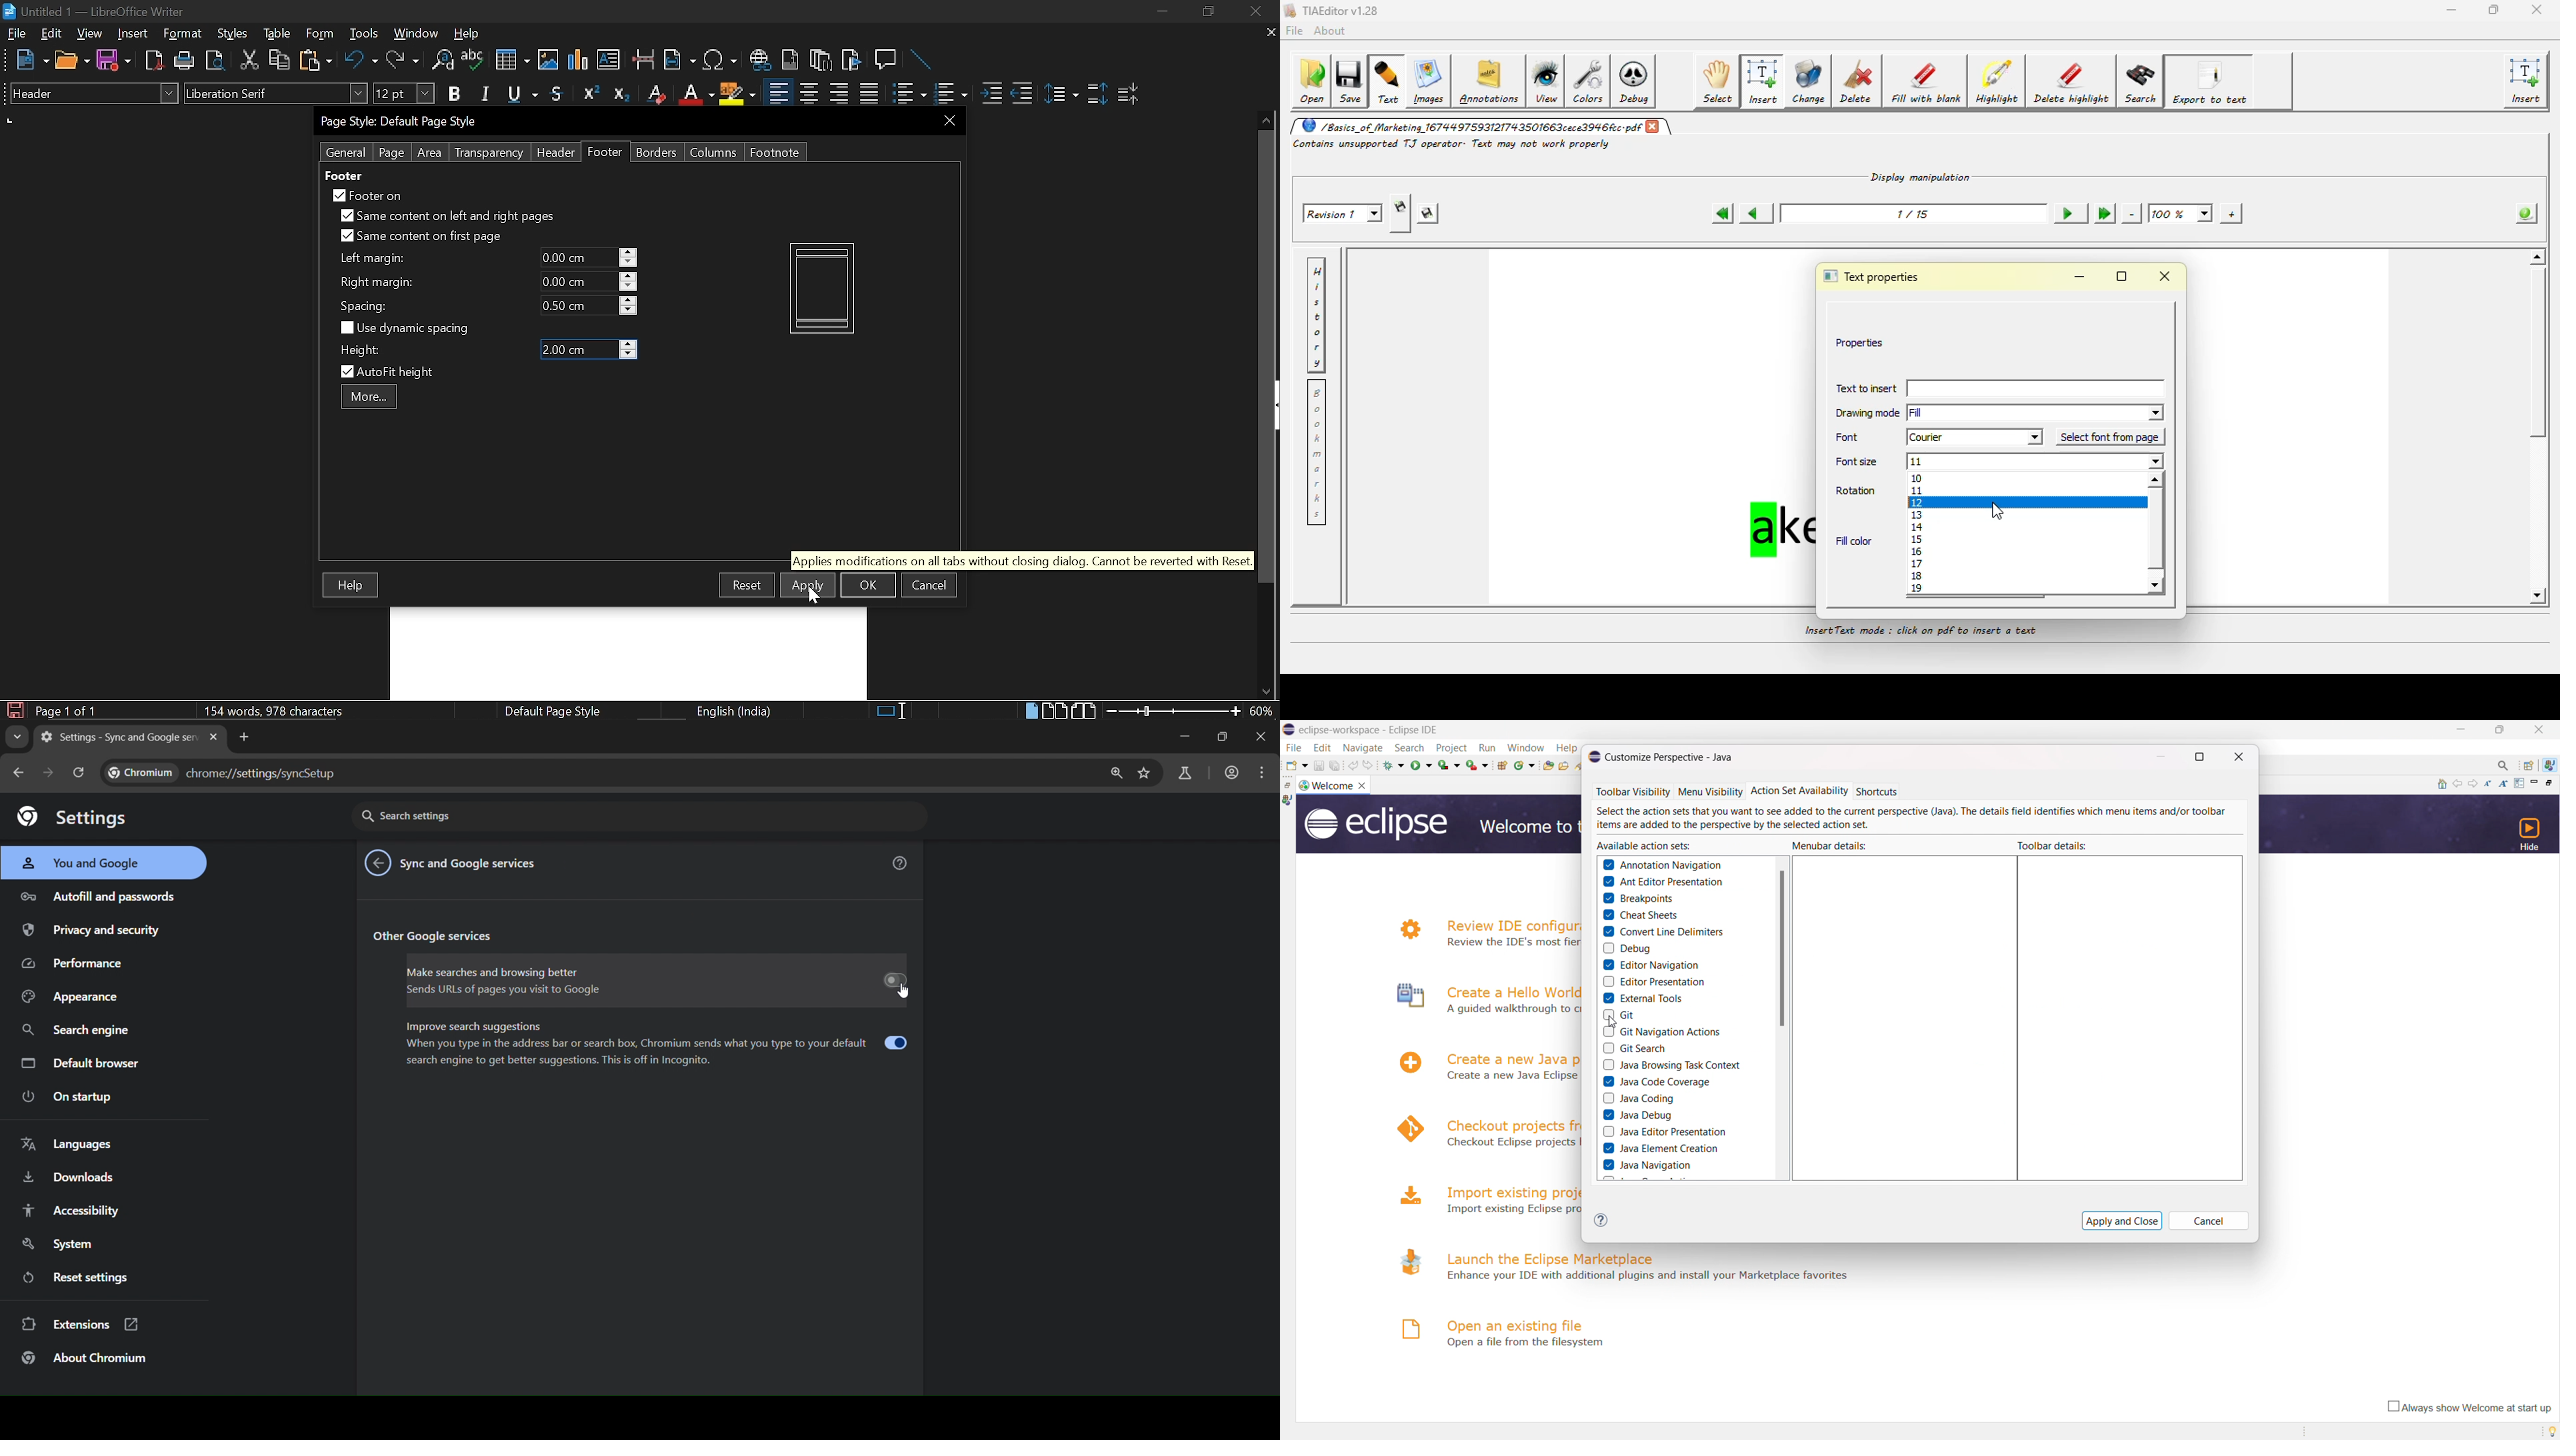 The image size is (2576, 1456). I want to click on help, so click(1602, 1221).